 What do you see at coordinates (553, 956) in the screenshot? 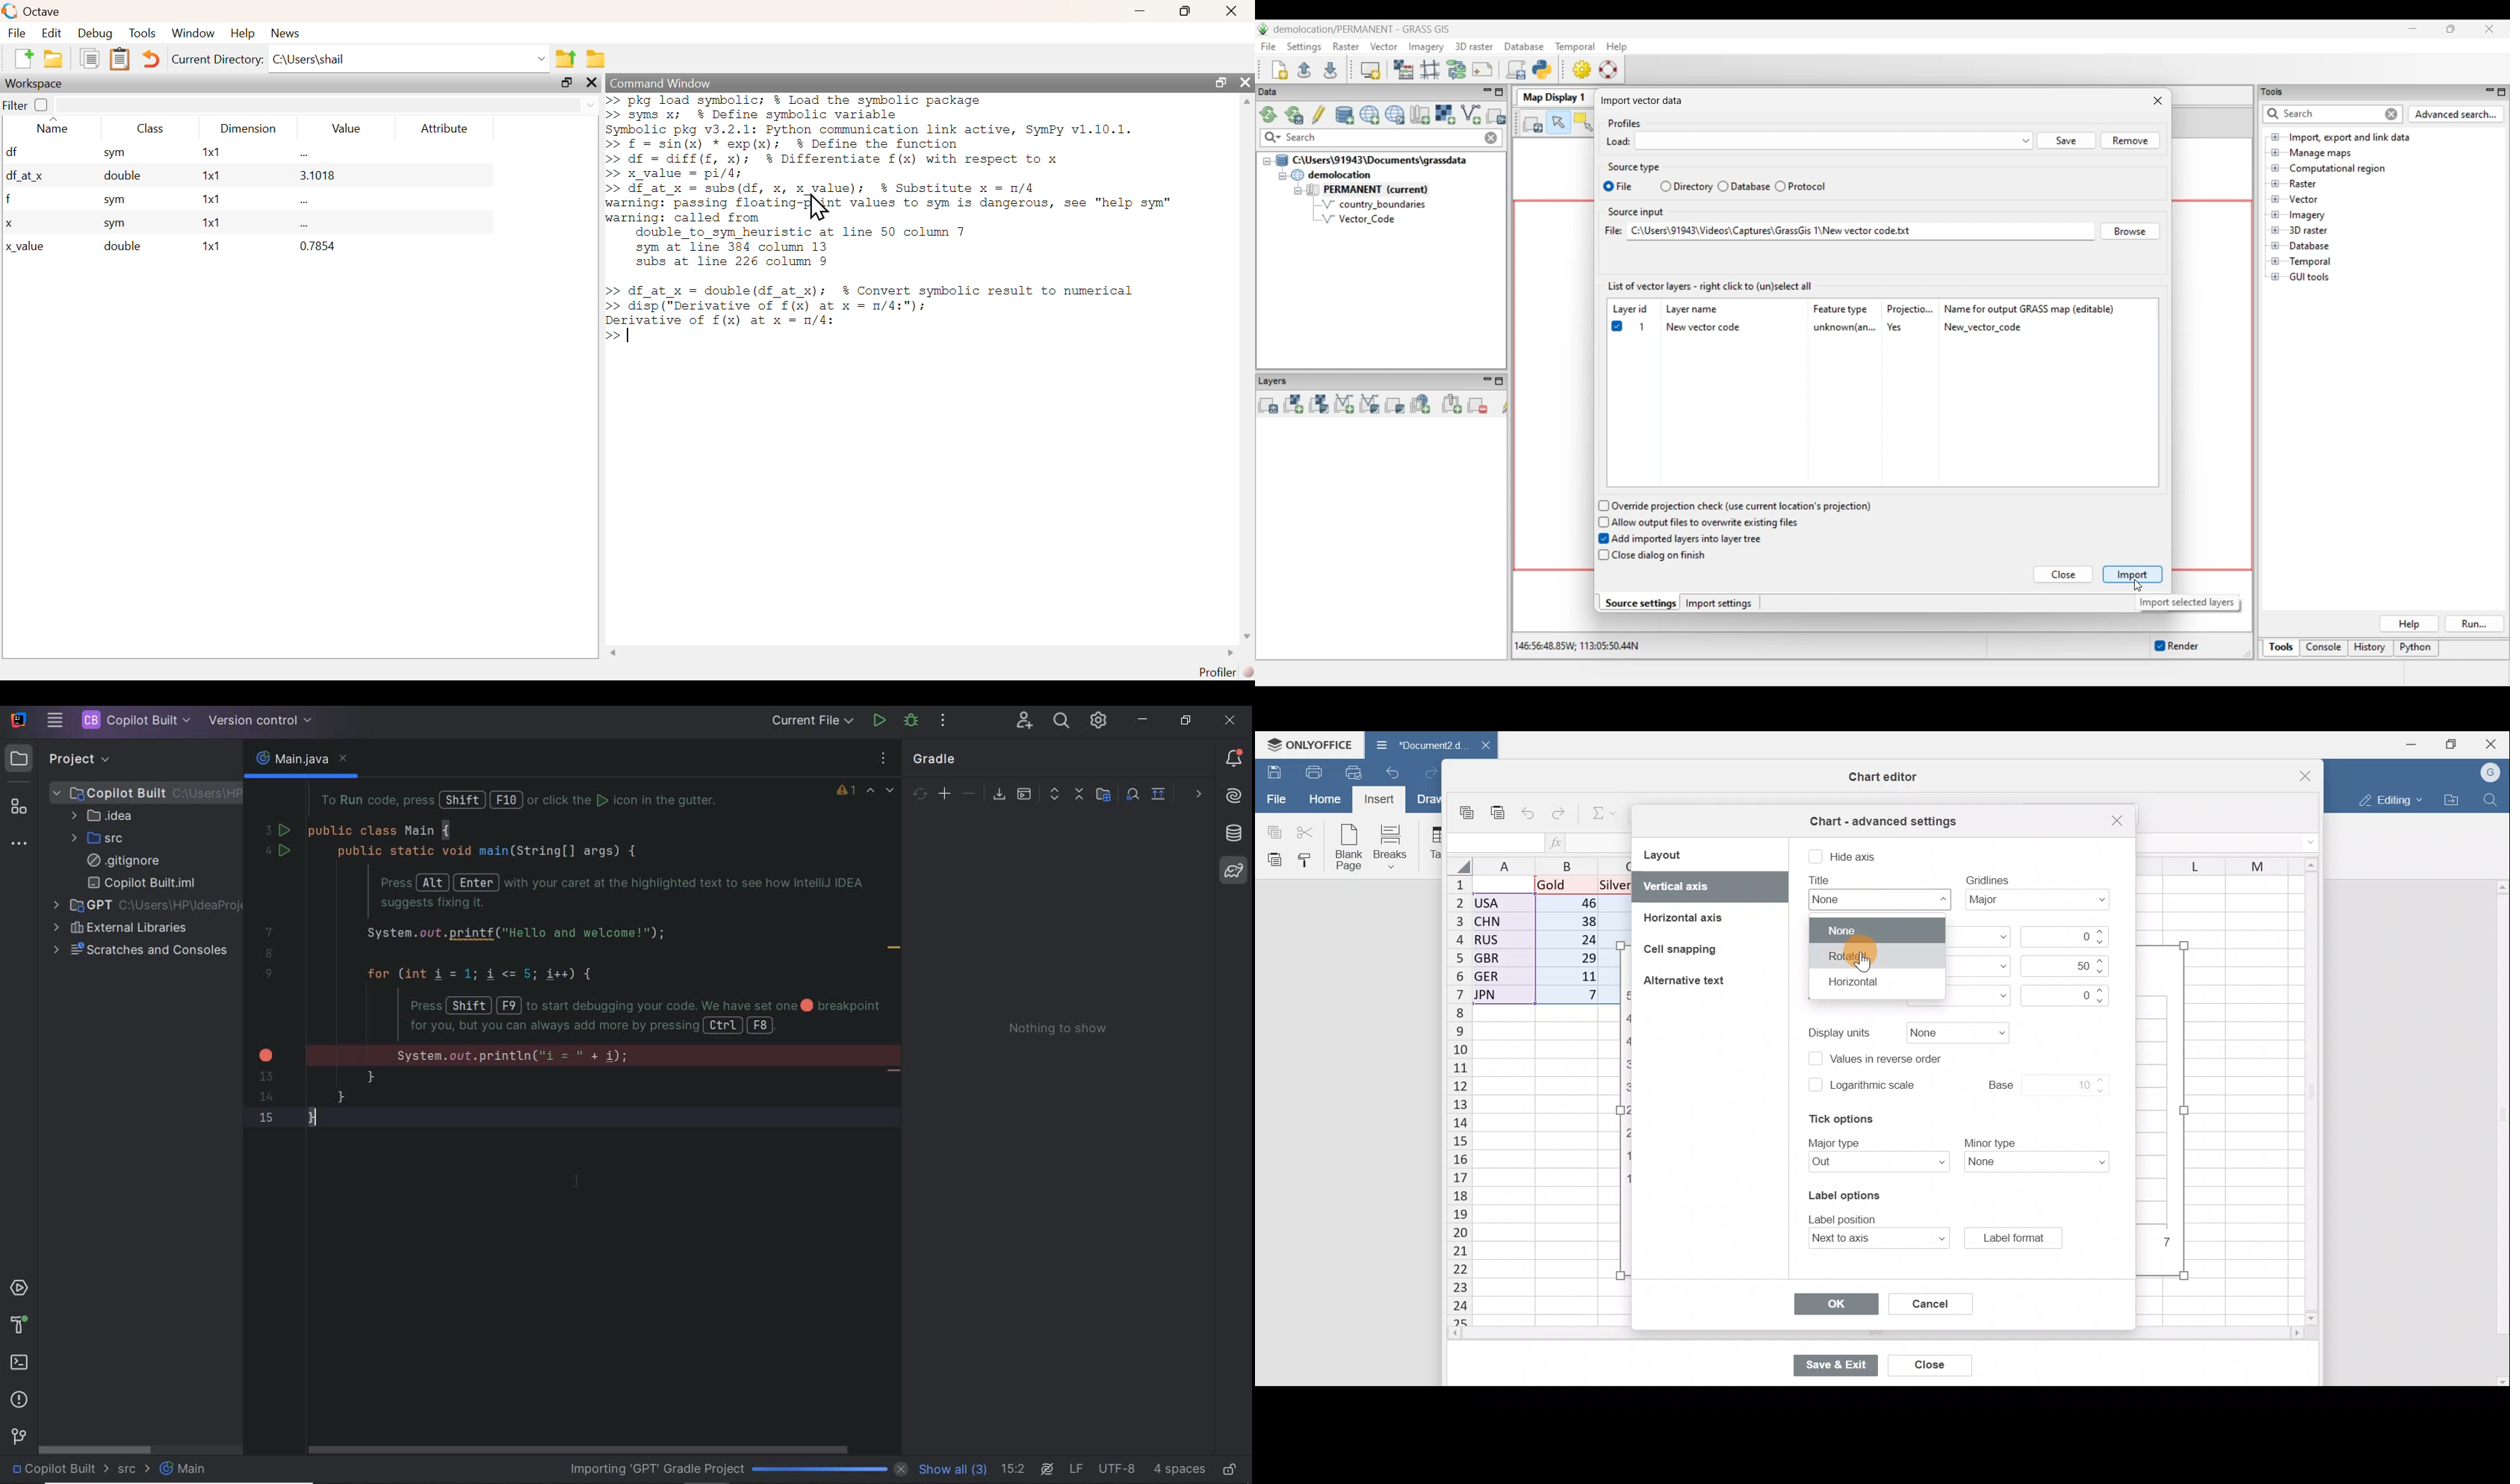
I see `codes` at bounding box center [553, 956].